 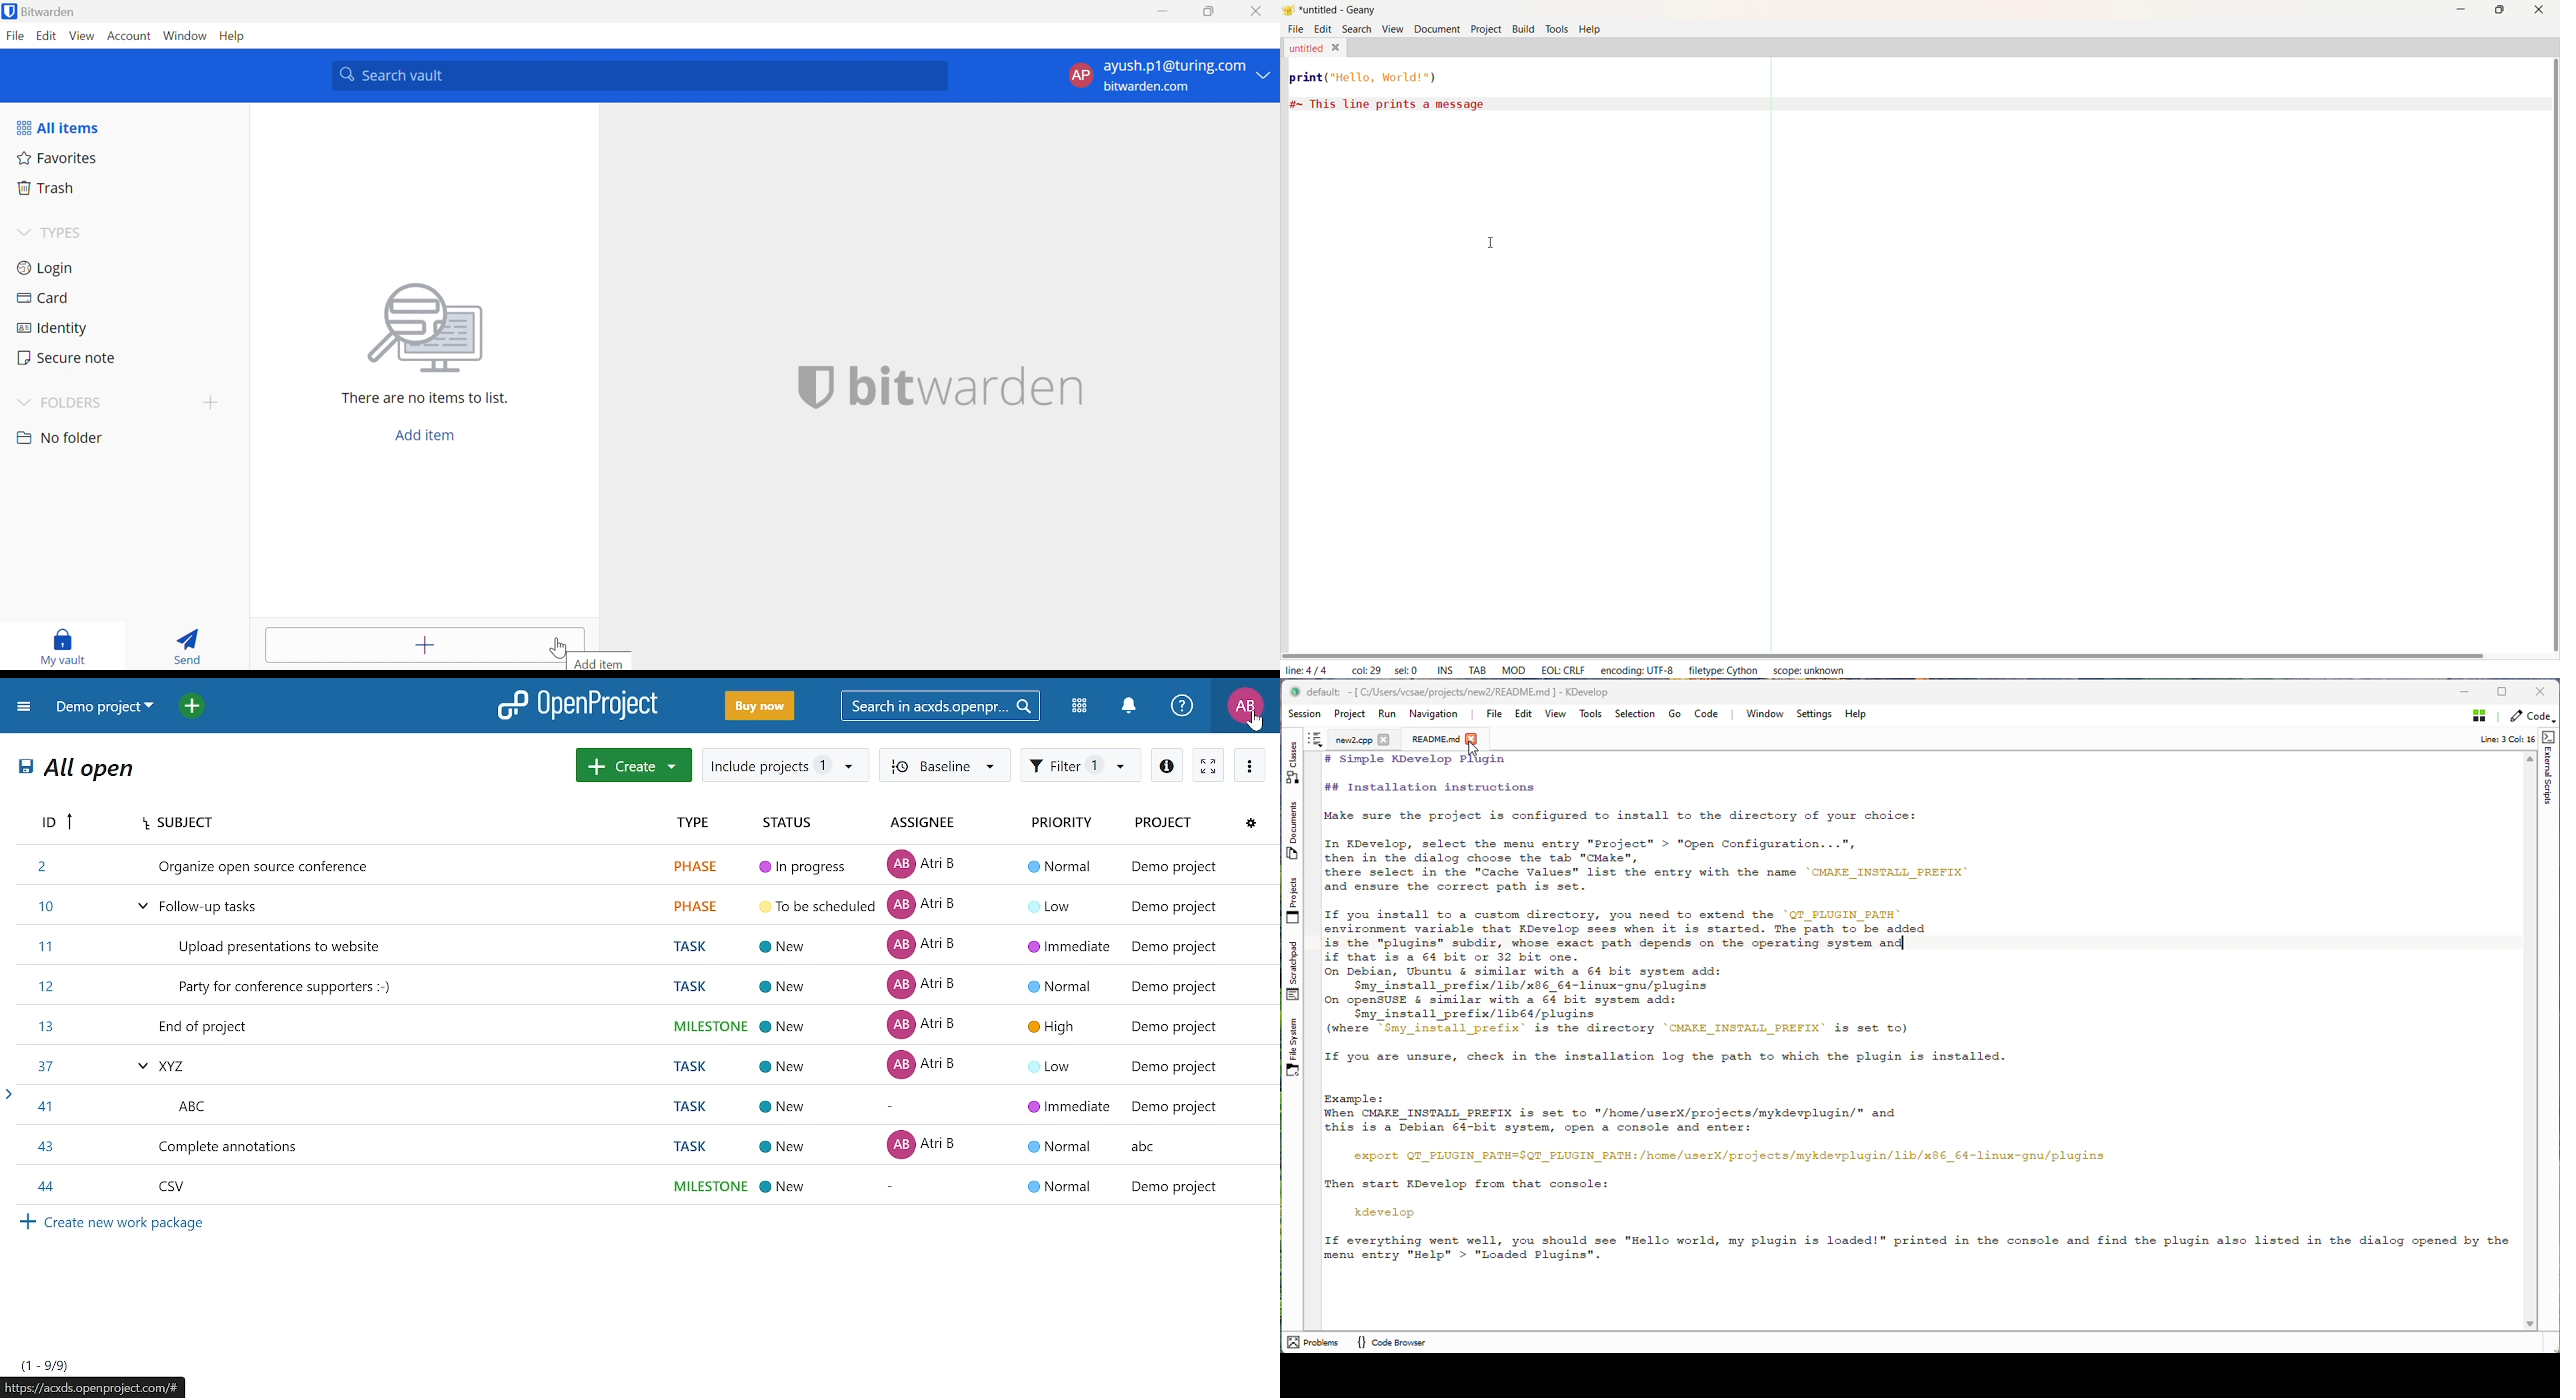 What do you see at coordinates (1081, 705) in the screenshot?
I see `Modules` at bounding box center [1081, 705].